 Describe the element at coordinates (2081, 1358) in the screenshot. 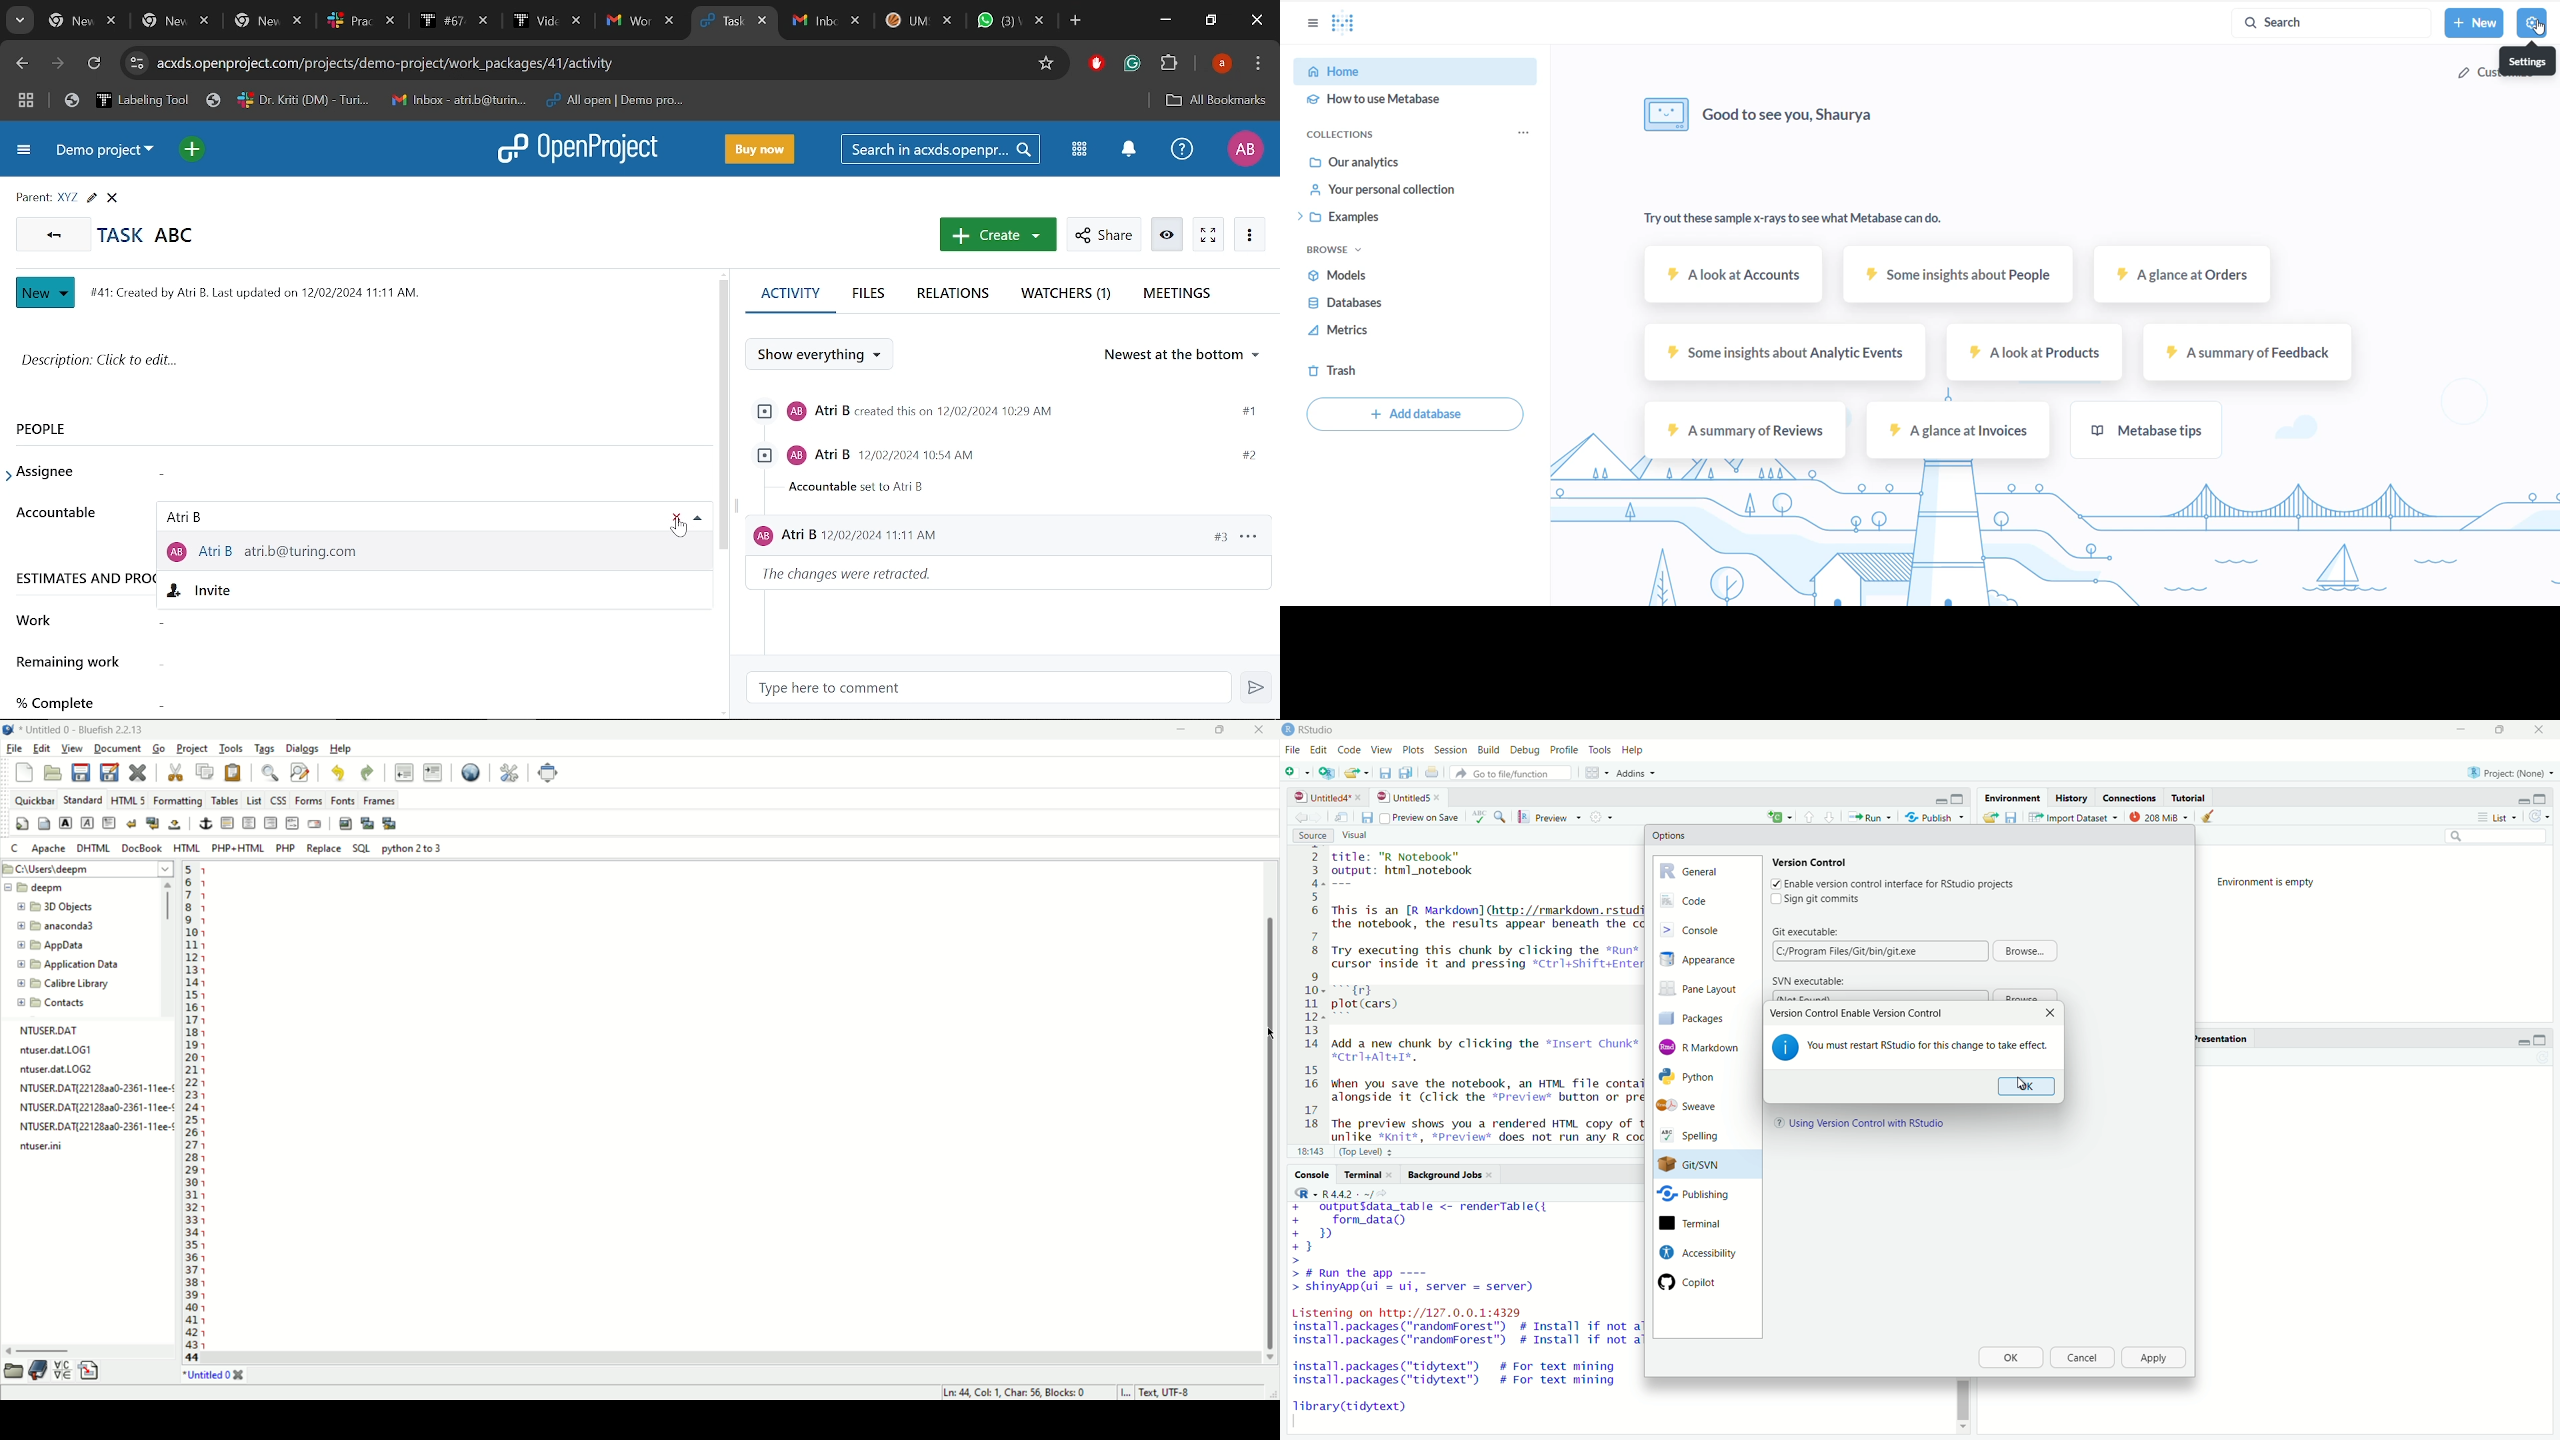

I see `Cancel` at that location.